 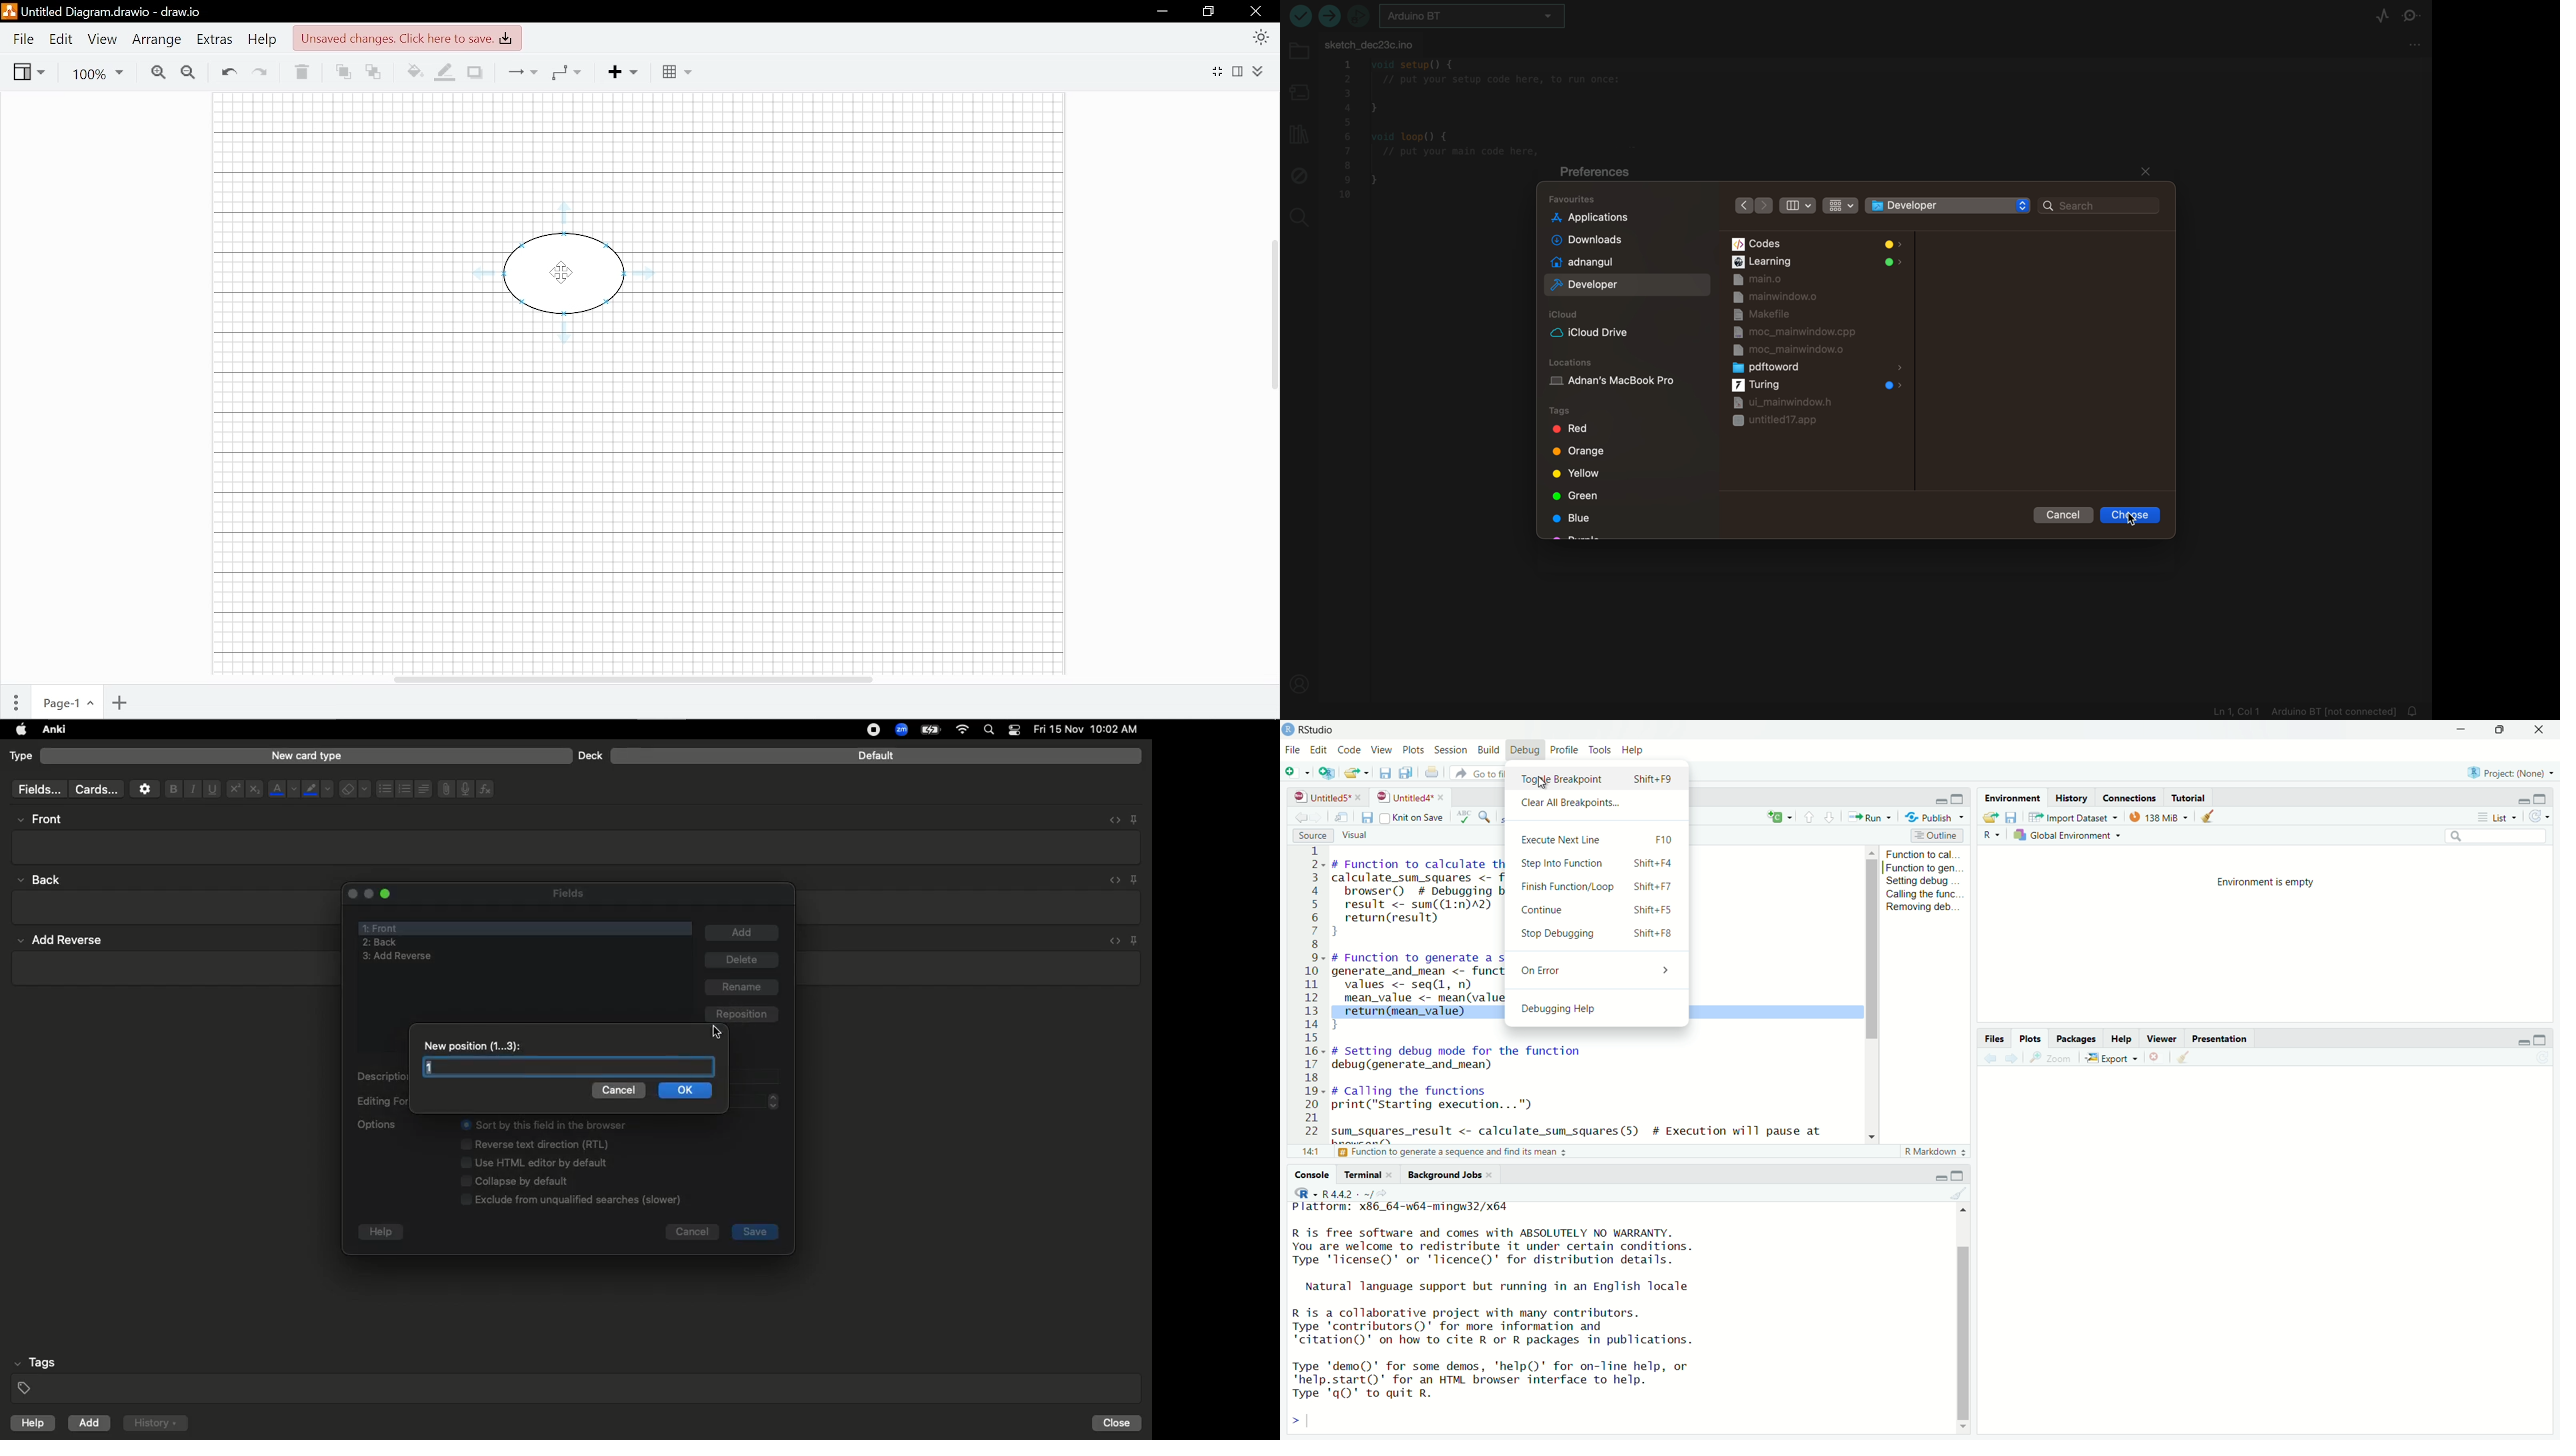 I want to click on edit, so click(x=1319, y=751).